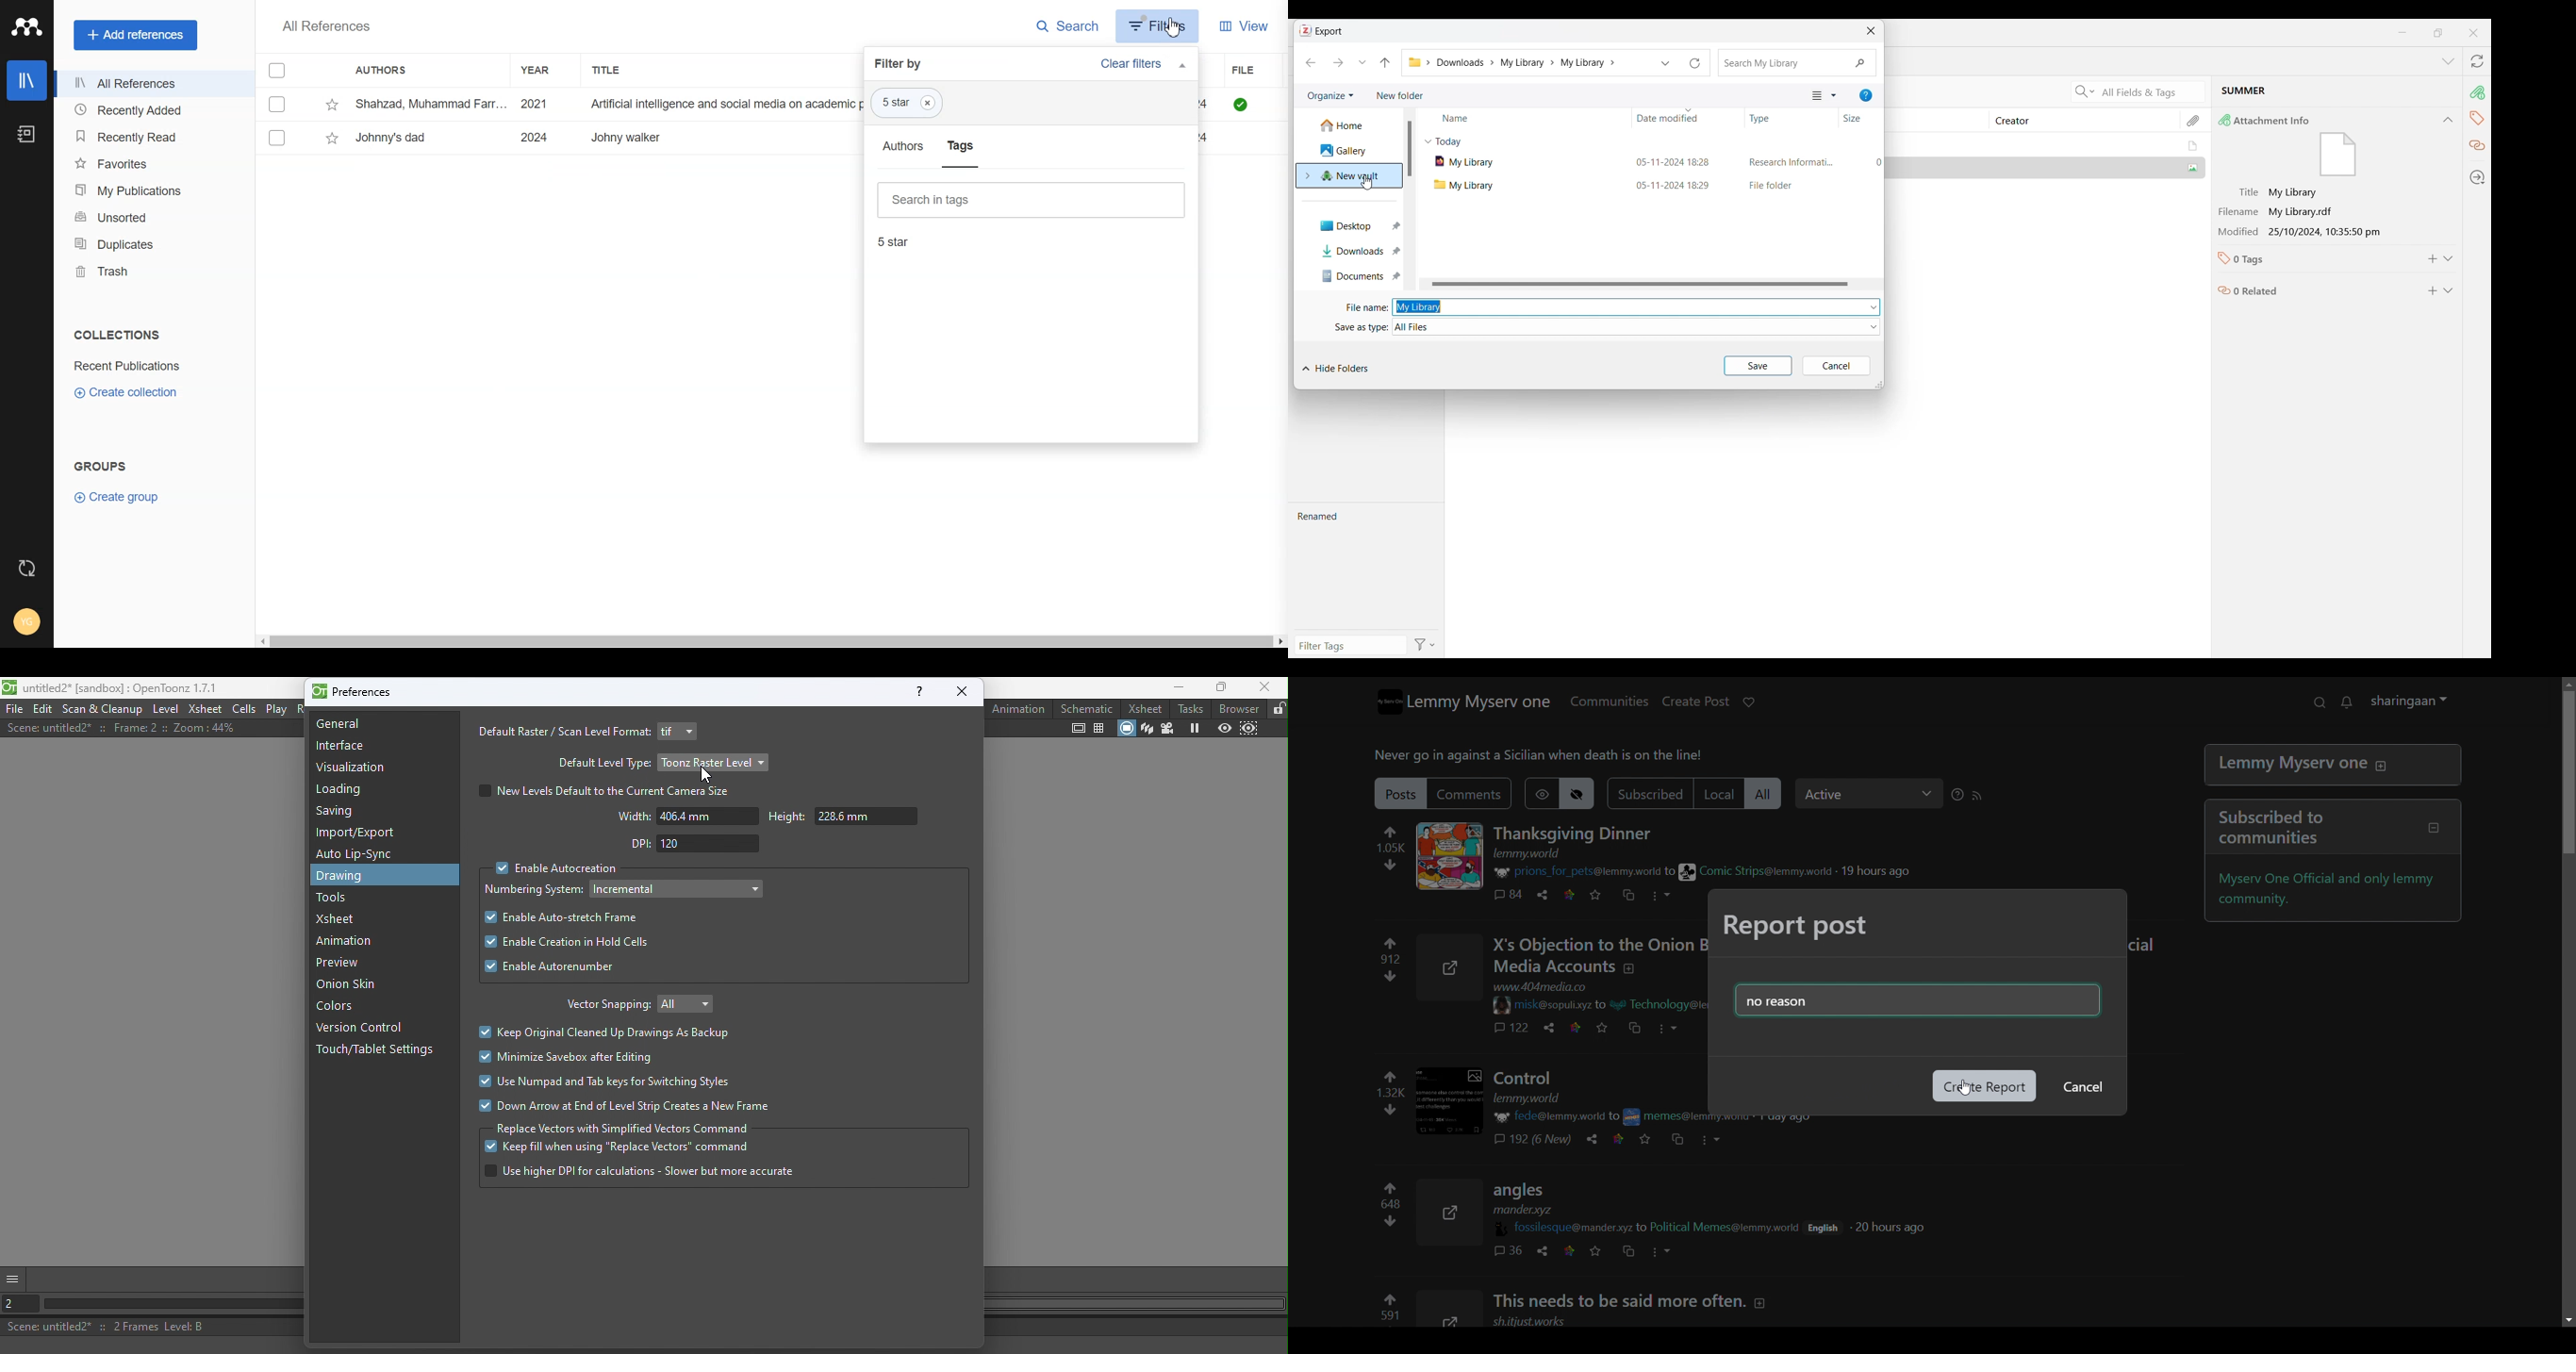 The image size is (2576, 1372). I want to click on Horizontal scroll bar, so click(771, 643).